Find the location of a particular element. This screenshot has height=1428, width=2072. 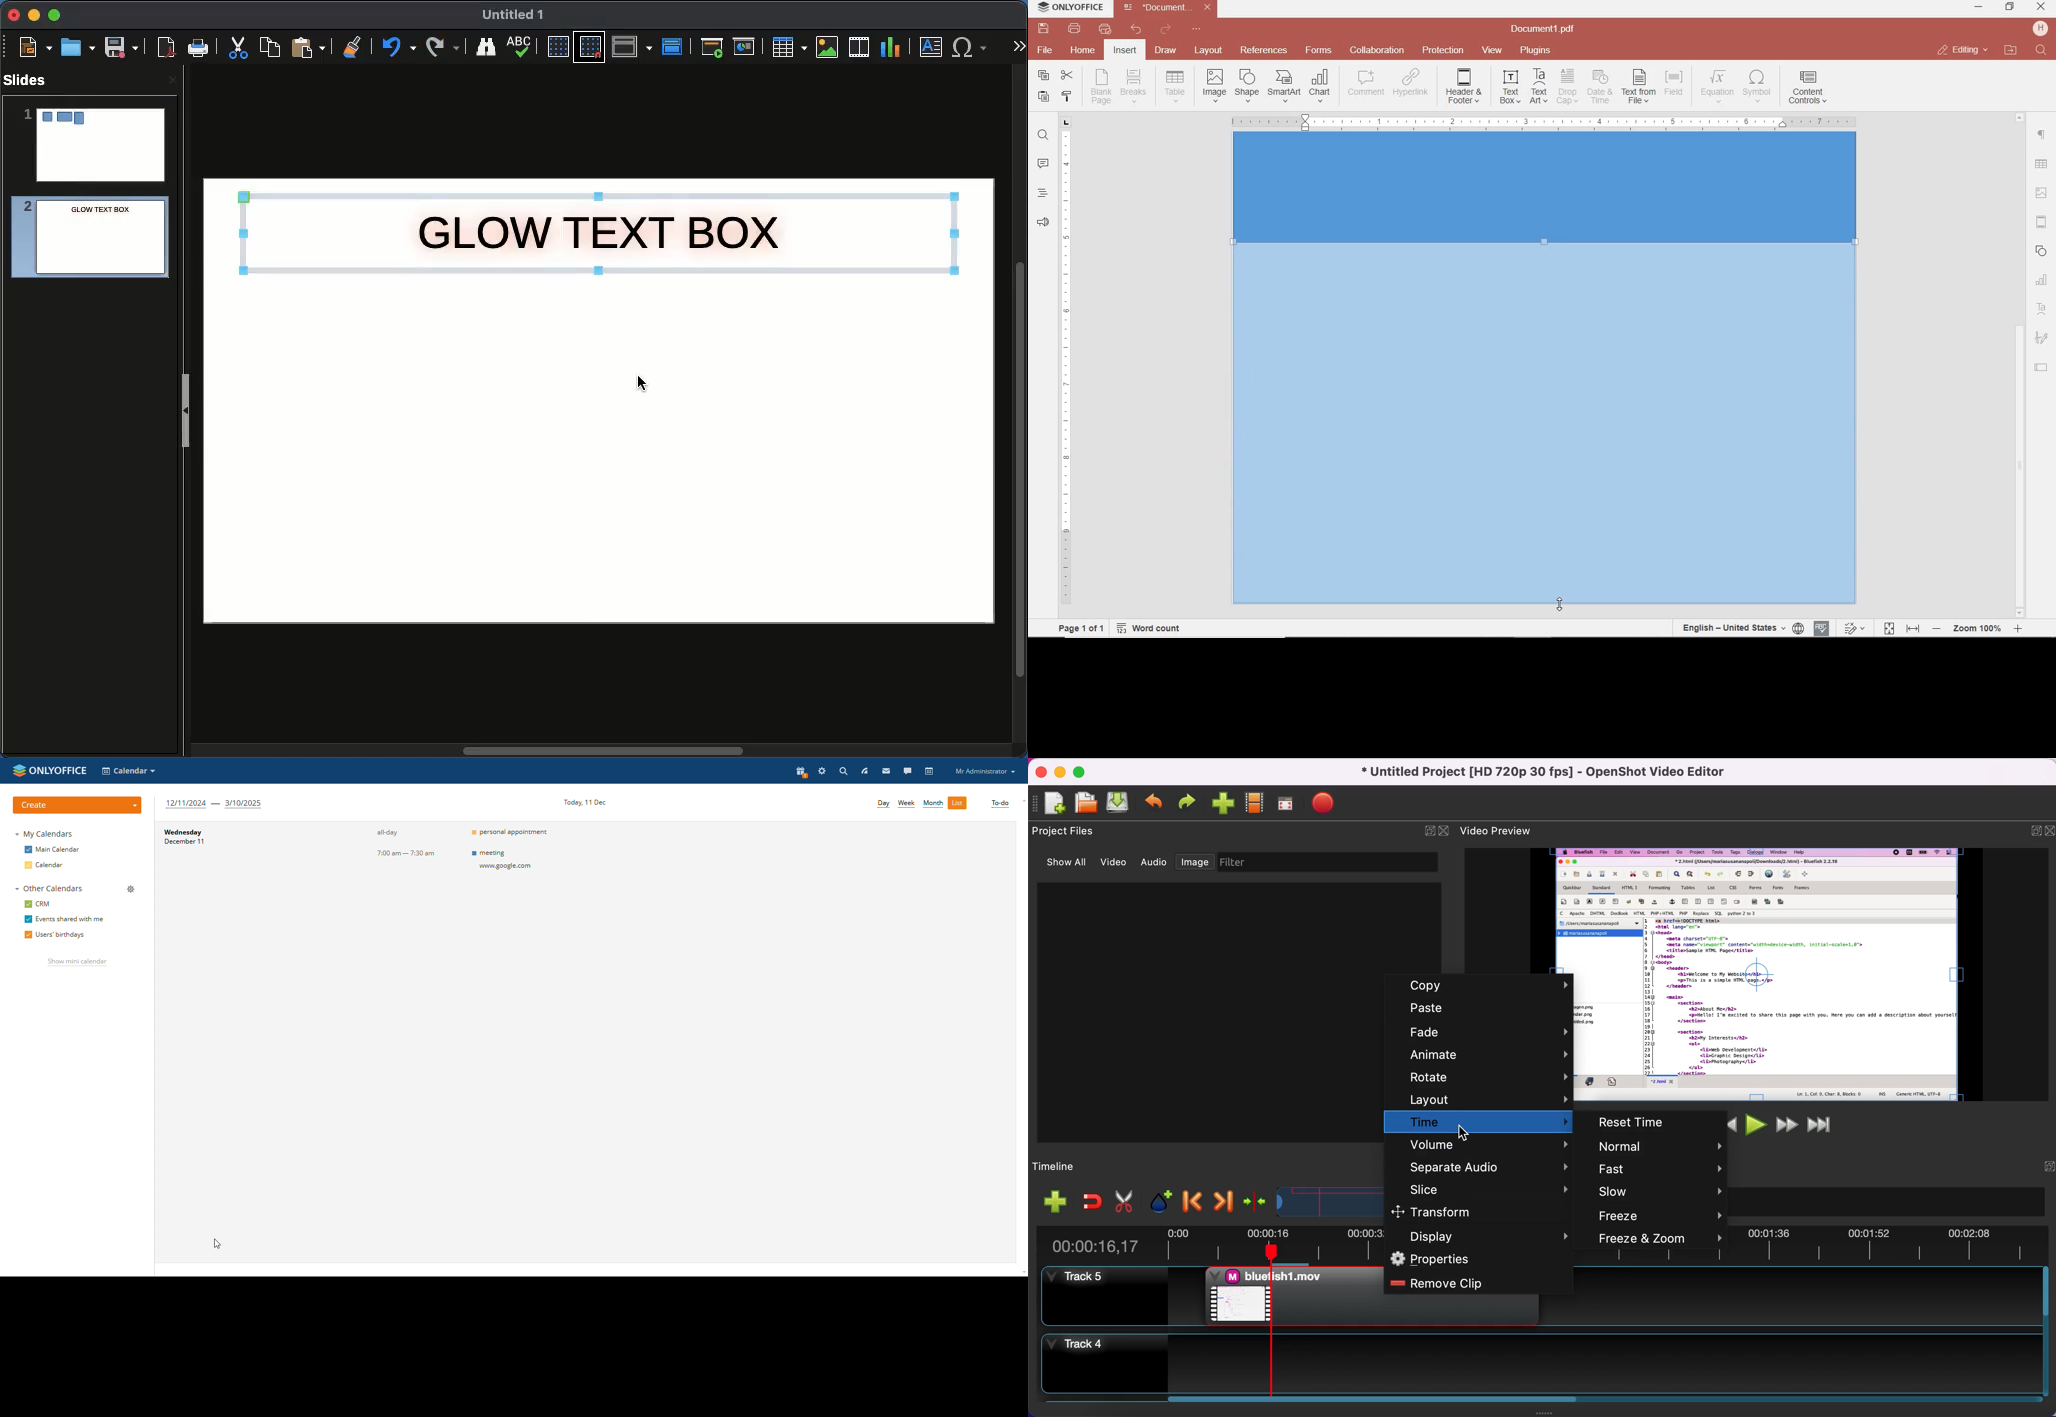

Print is located at coordinates (199, 49).